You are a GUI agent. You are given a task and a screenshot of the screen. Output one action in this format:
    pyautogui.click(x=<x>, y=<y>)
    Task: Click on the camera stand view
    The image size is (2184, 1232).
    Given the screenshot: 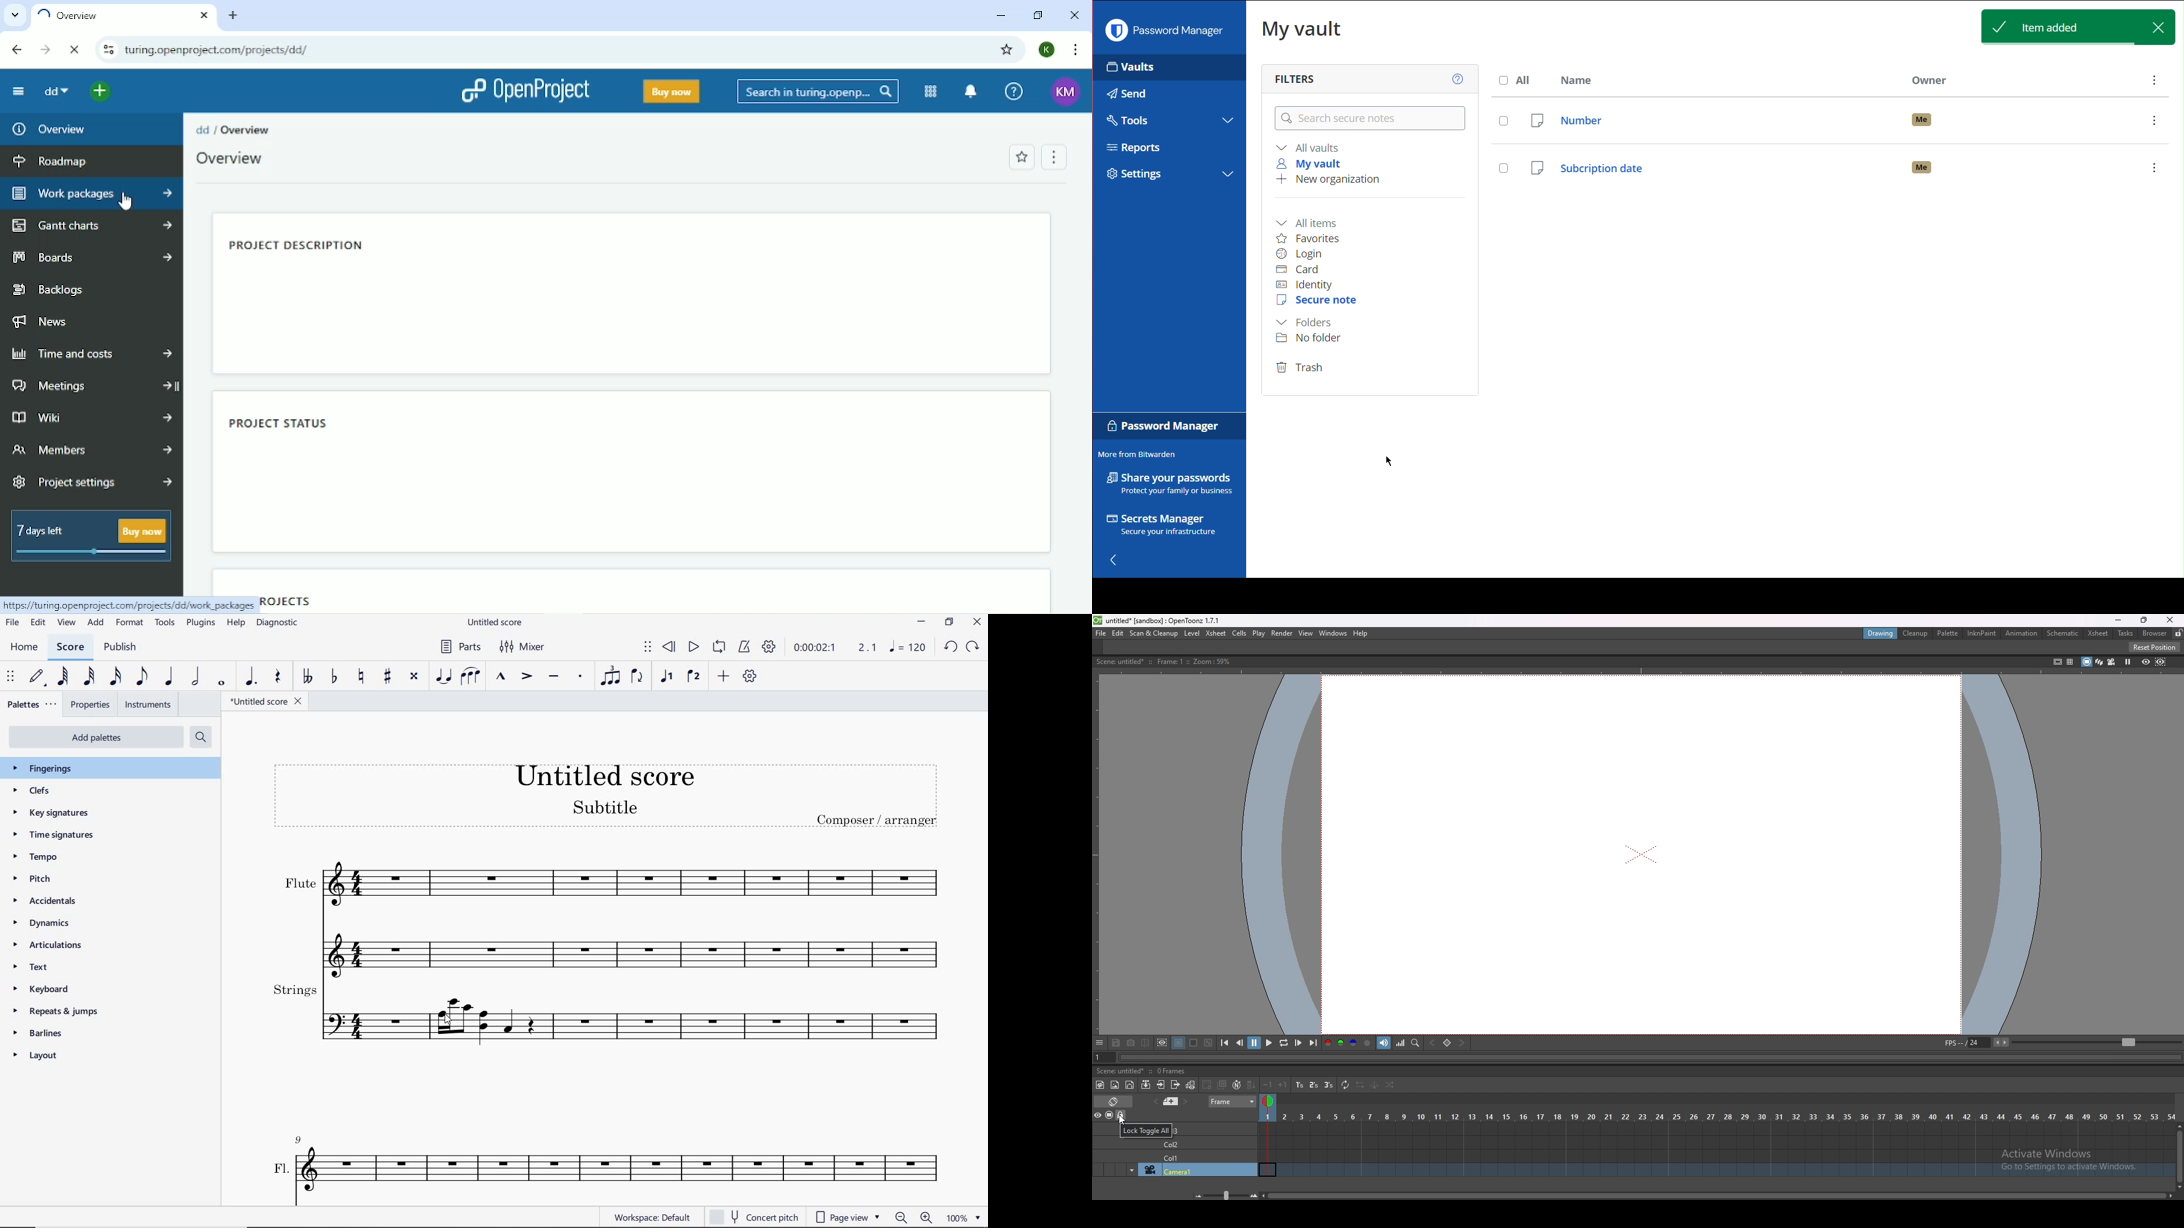 What is the action you would take?
    pyautogui.click(x=2084, y=661)
    